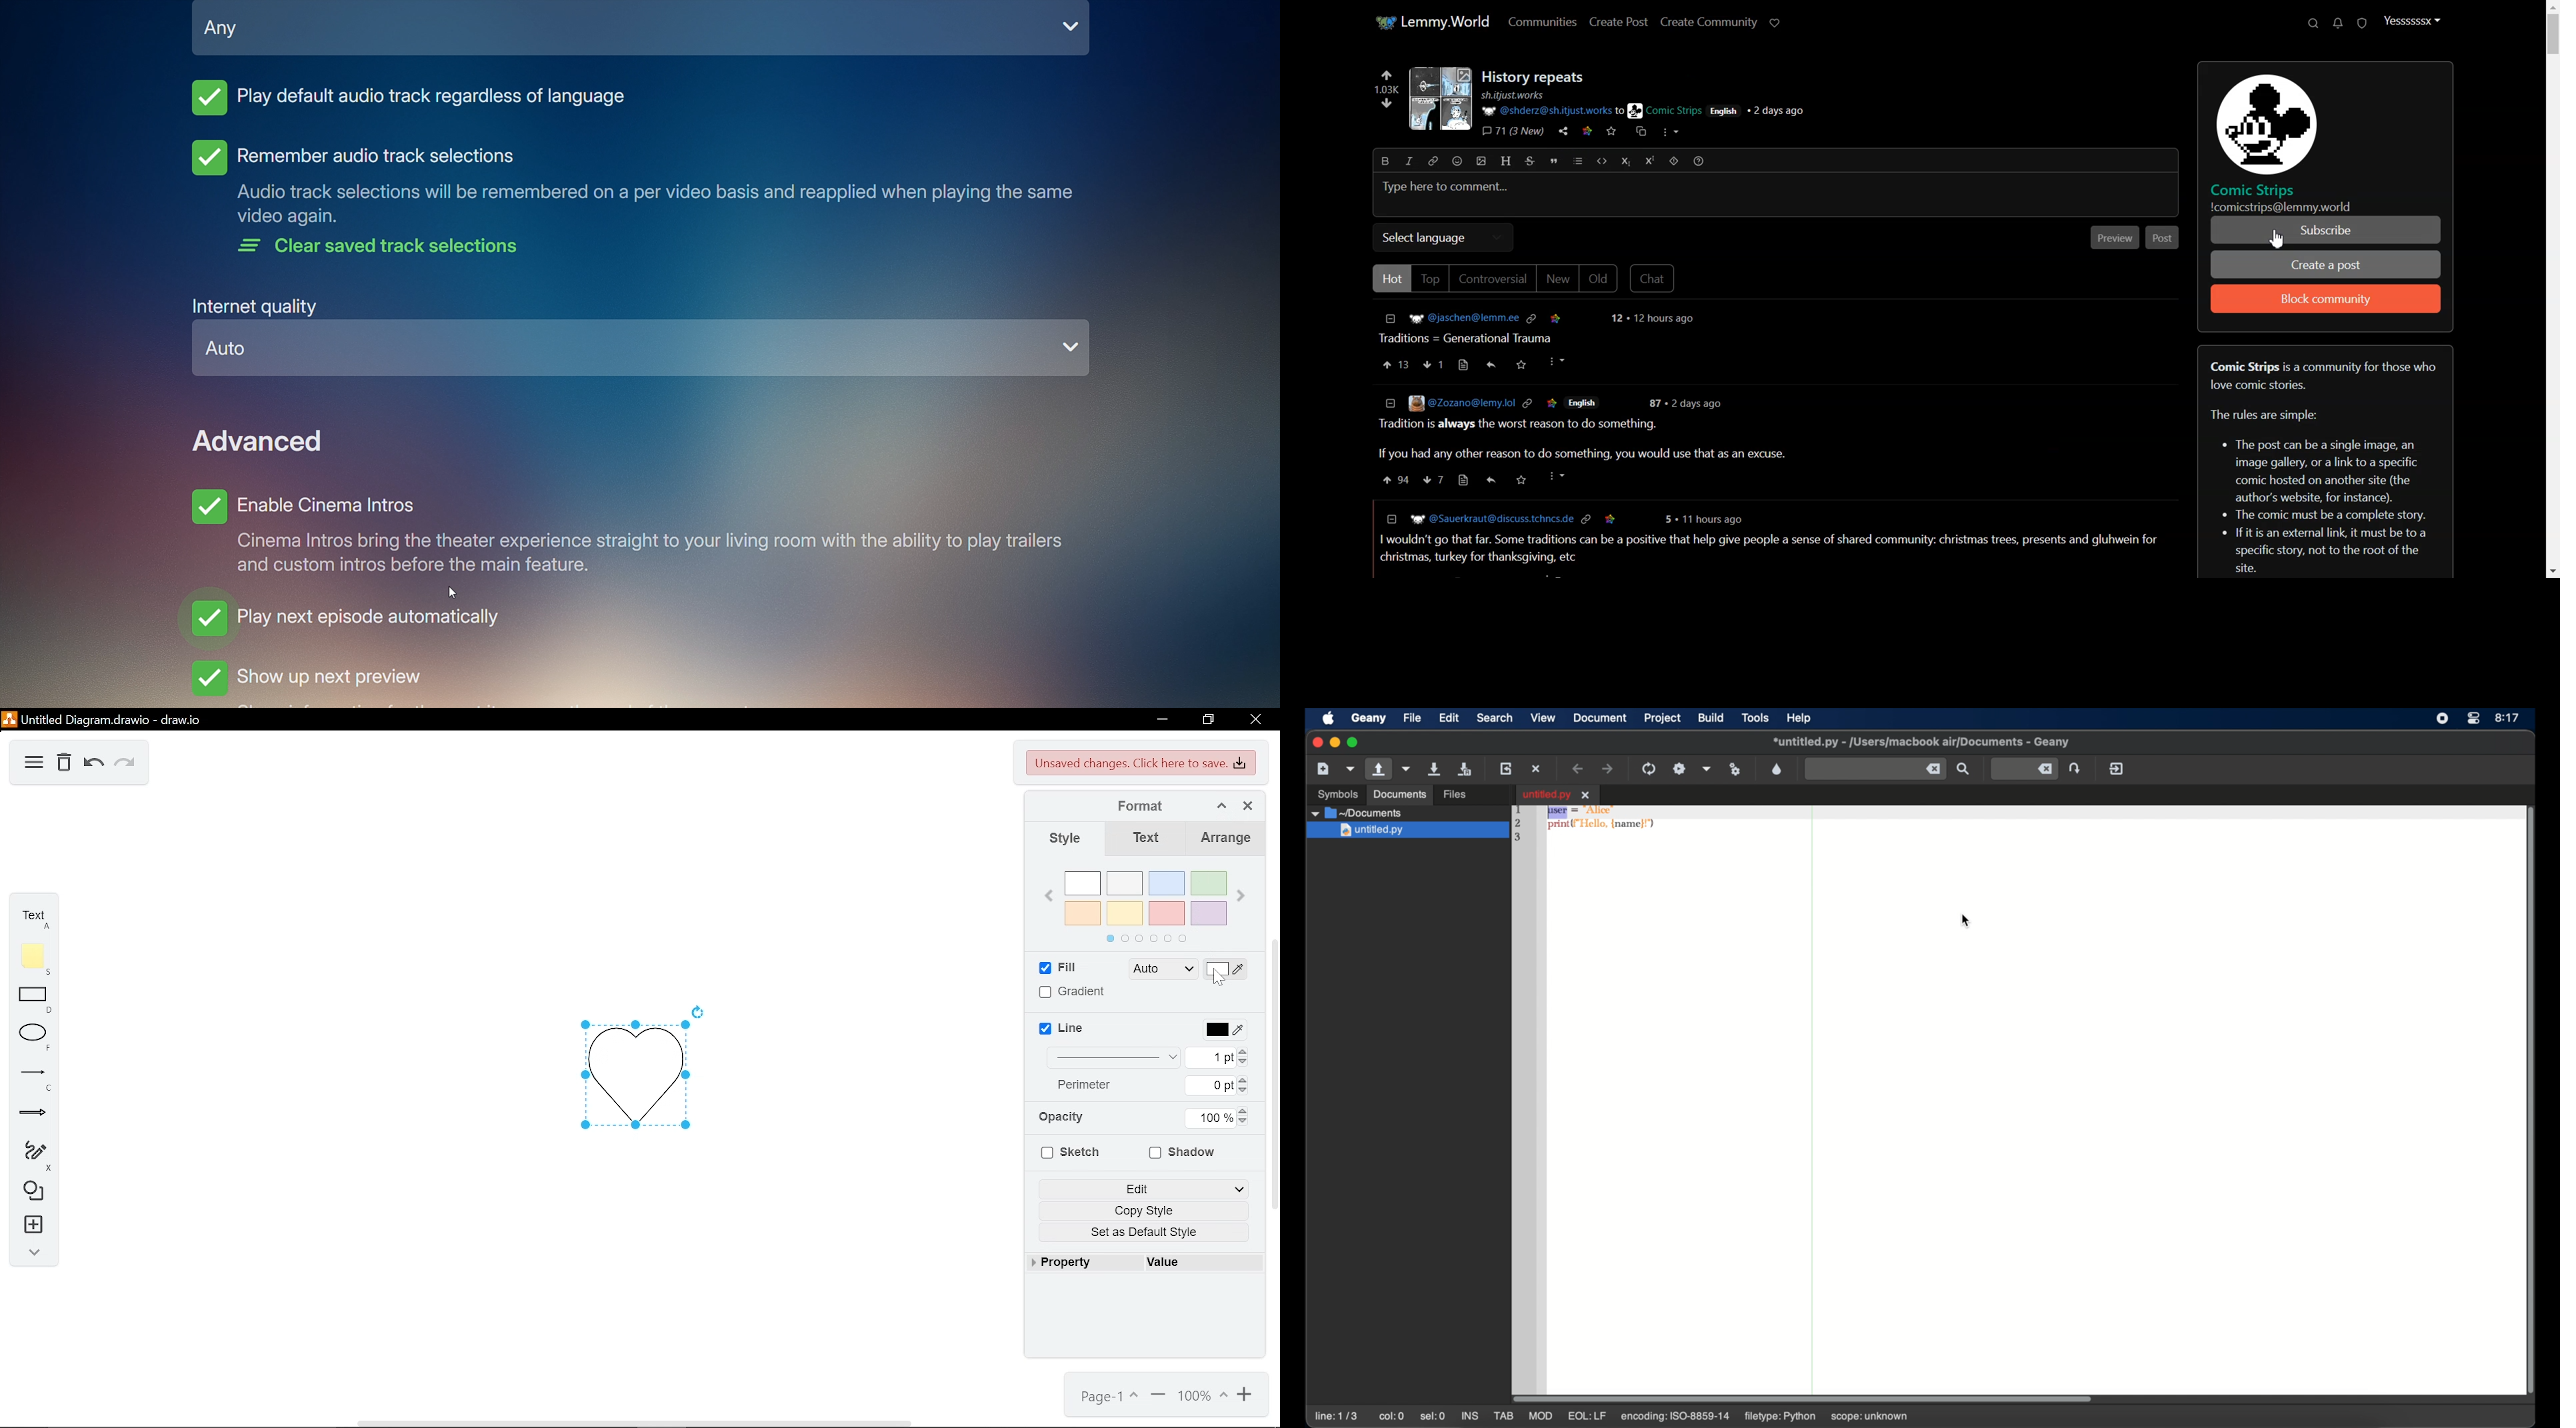 The height and width of the screenshot is (1428, 2576). What do you see at coordinates (1599, 279) in the screenshot?
I see `Old` at bounding box center [1599, 279].